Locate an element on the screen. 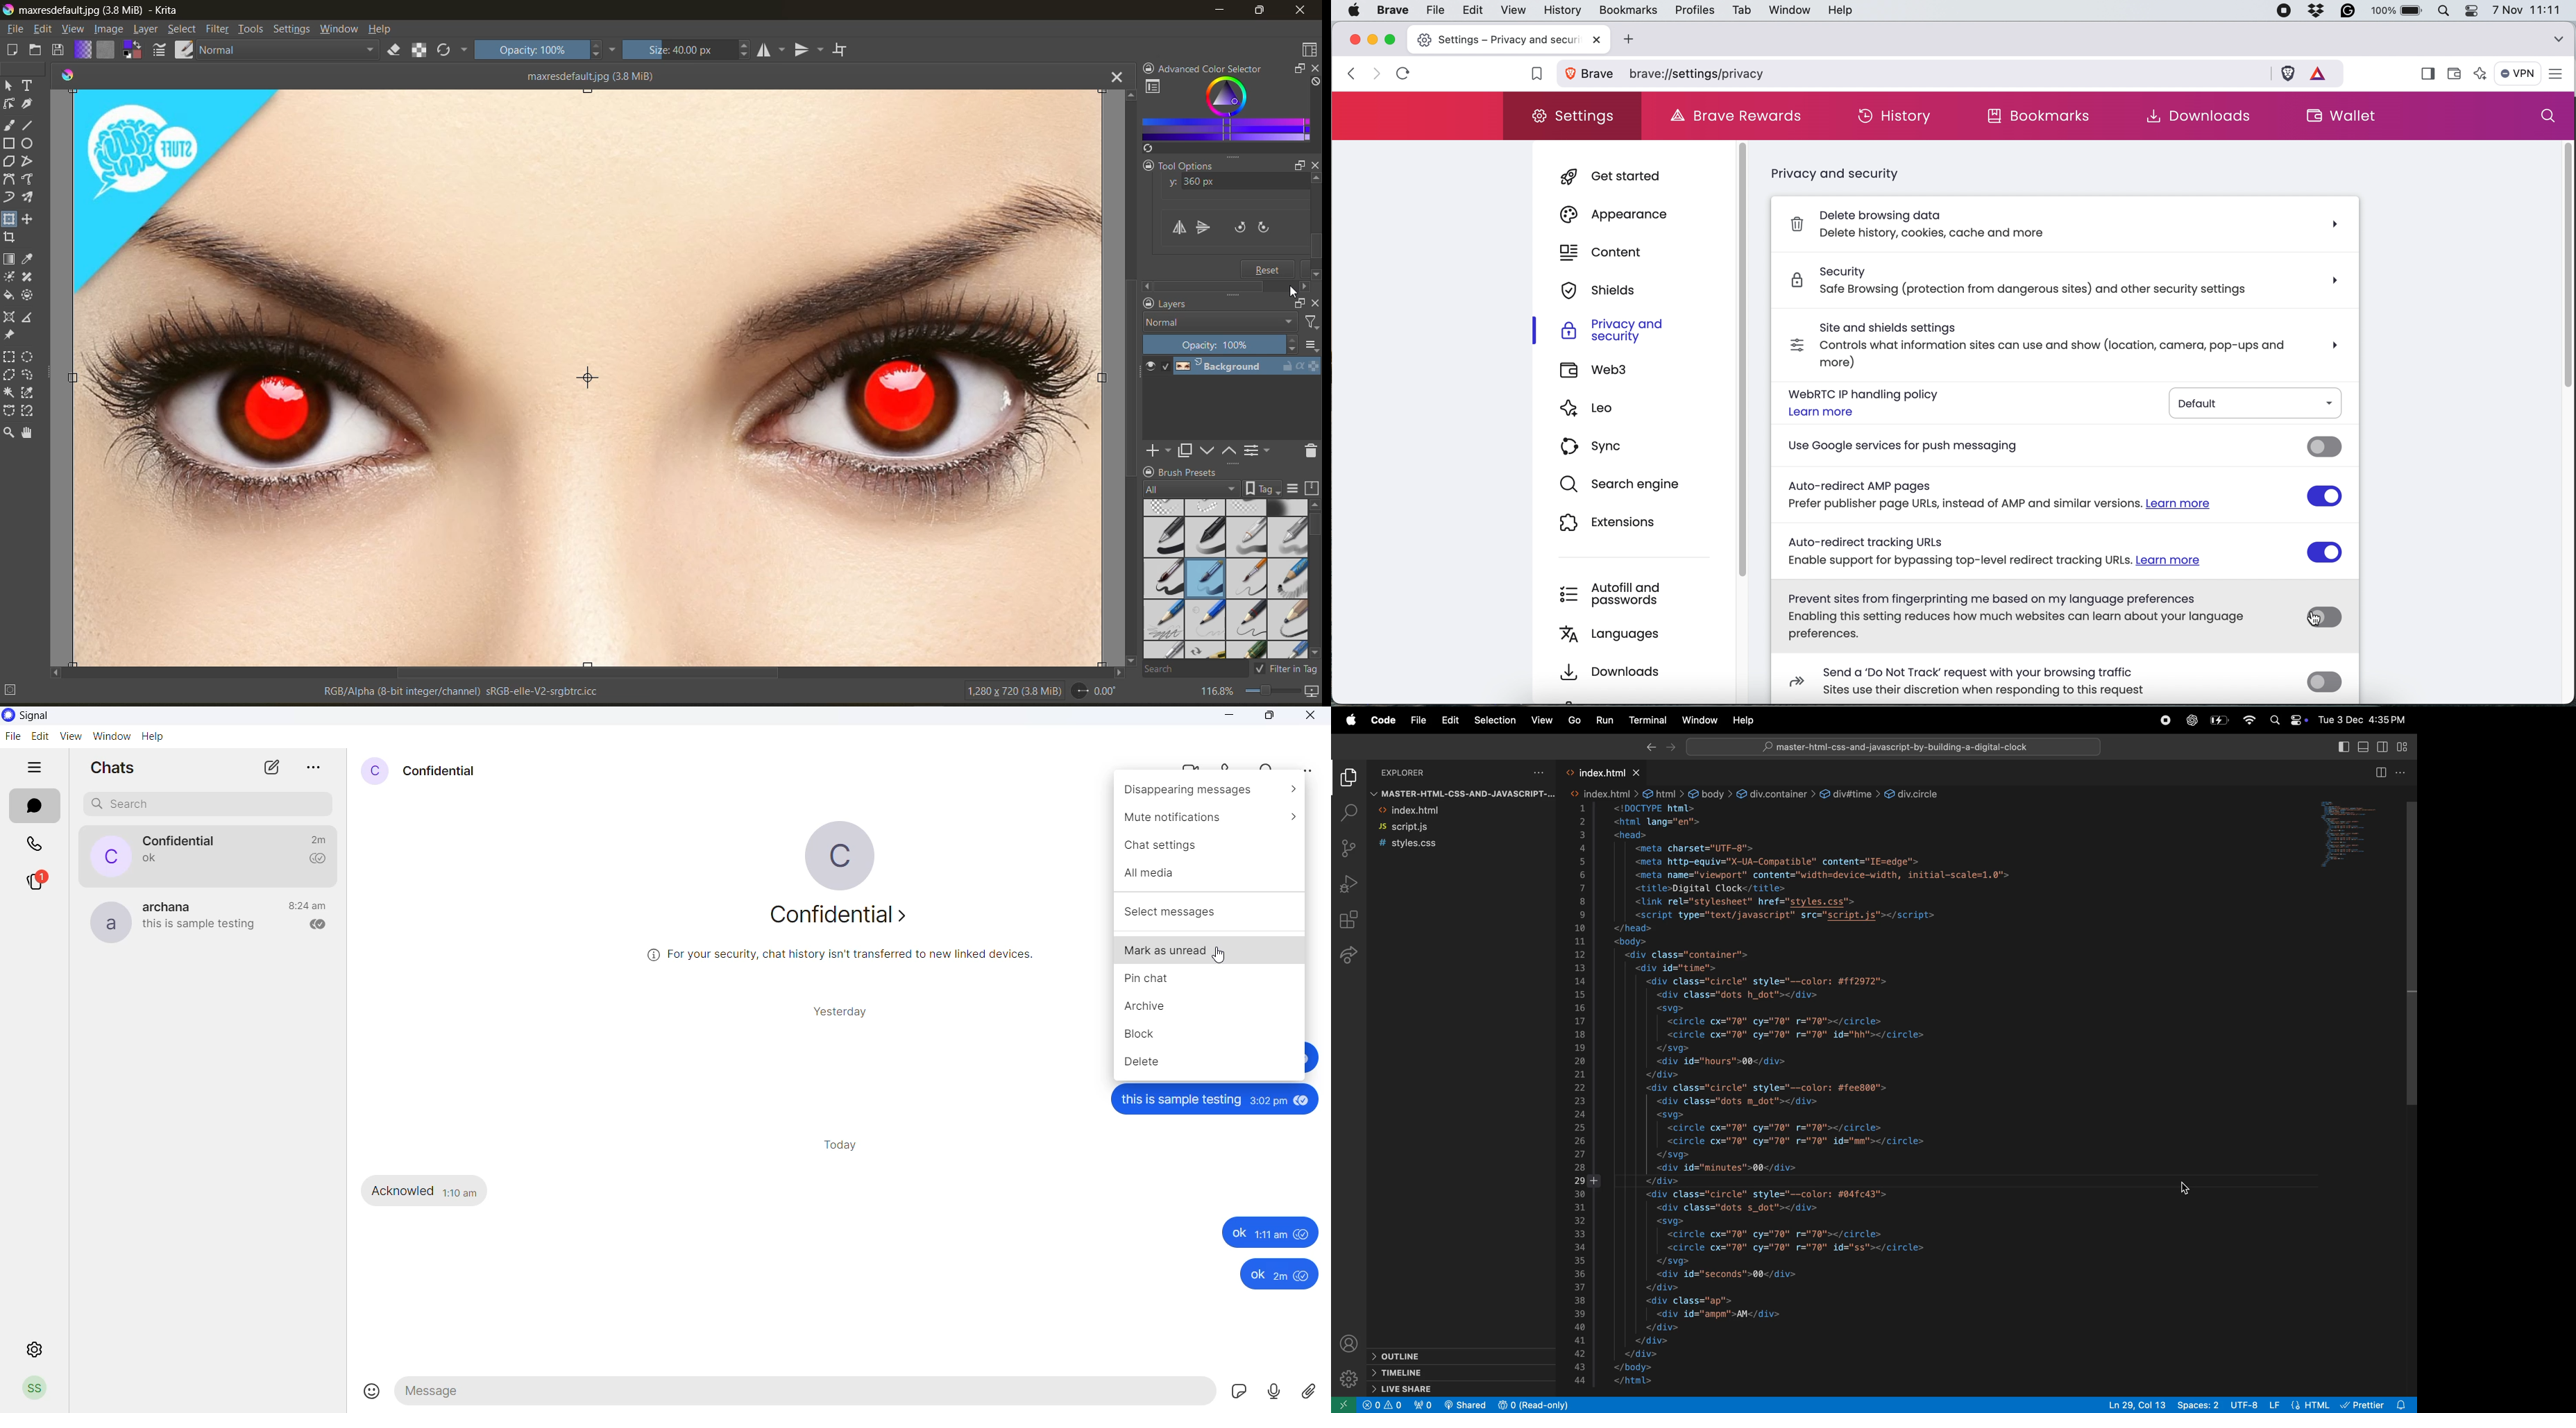 The height and width of the screenshot is (1428, 2576). window is located at coordinates (111, 736).